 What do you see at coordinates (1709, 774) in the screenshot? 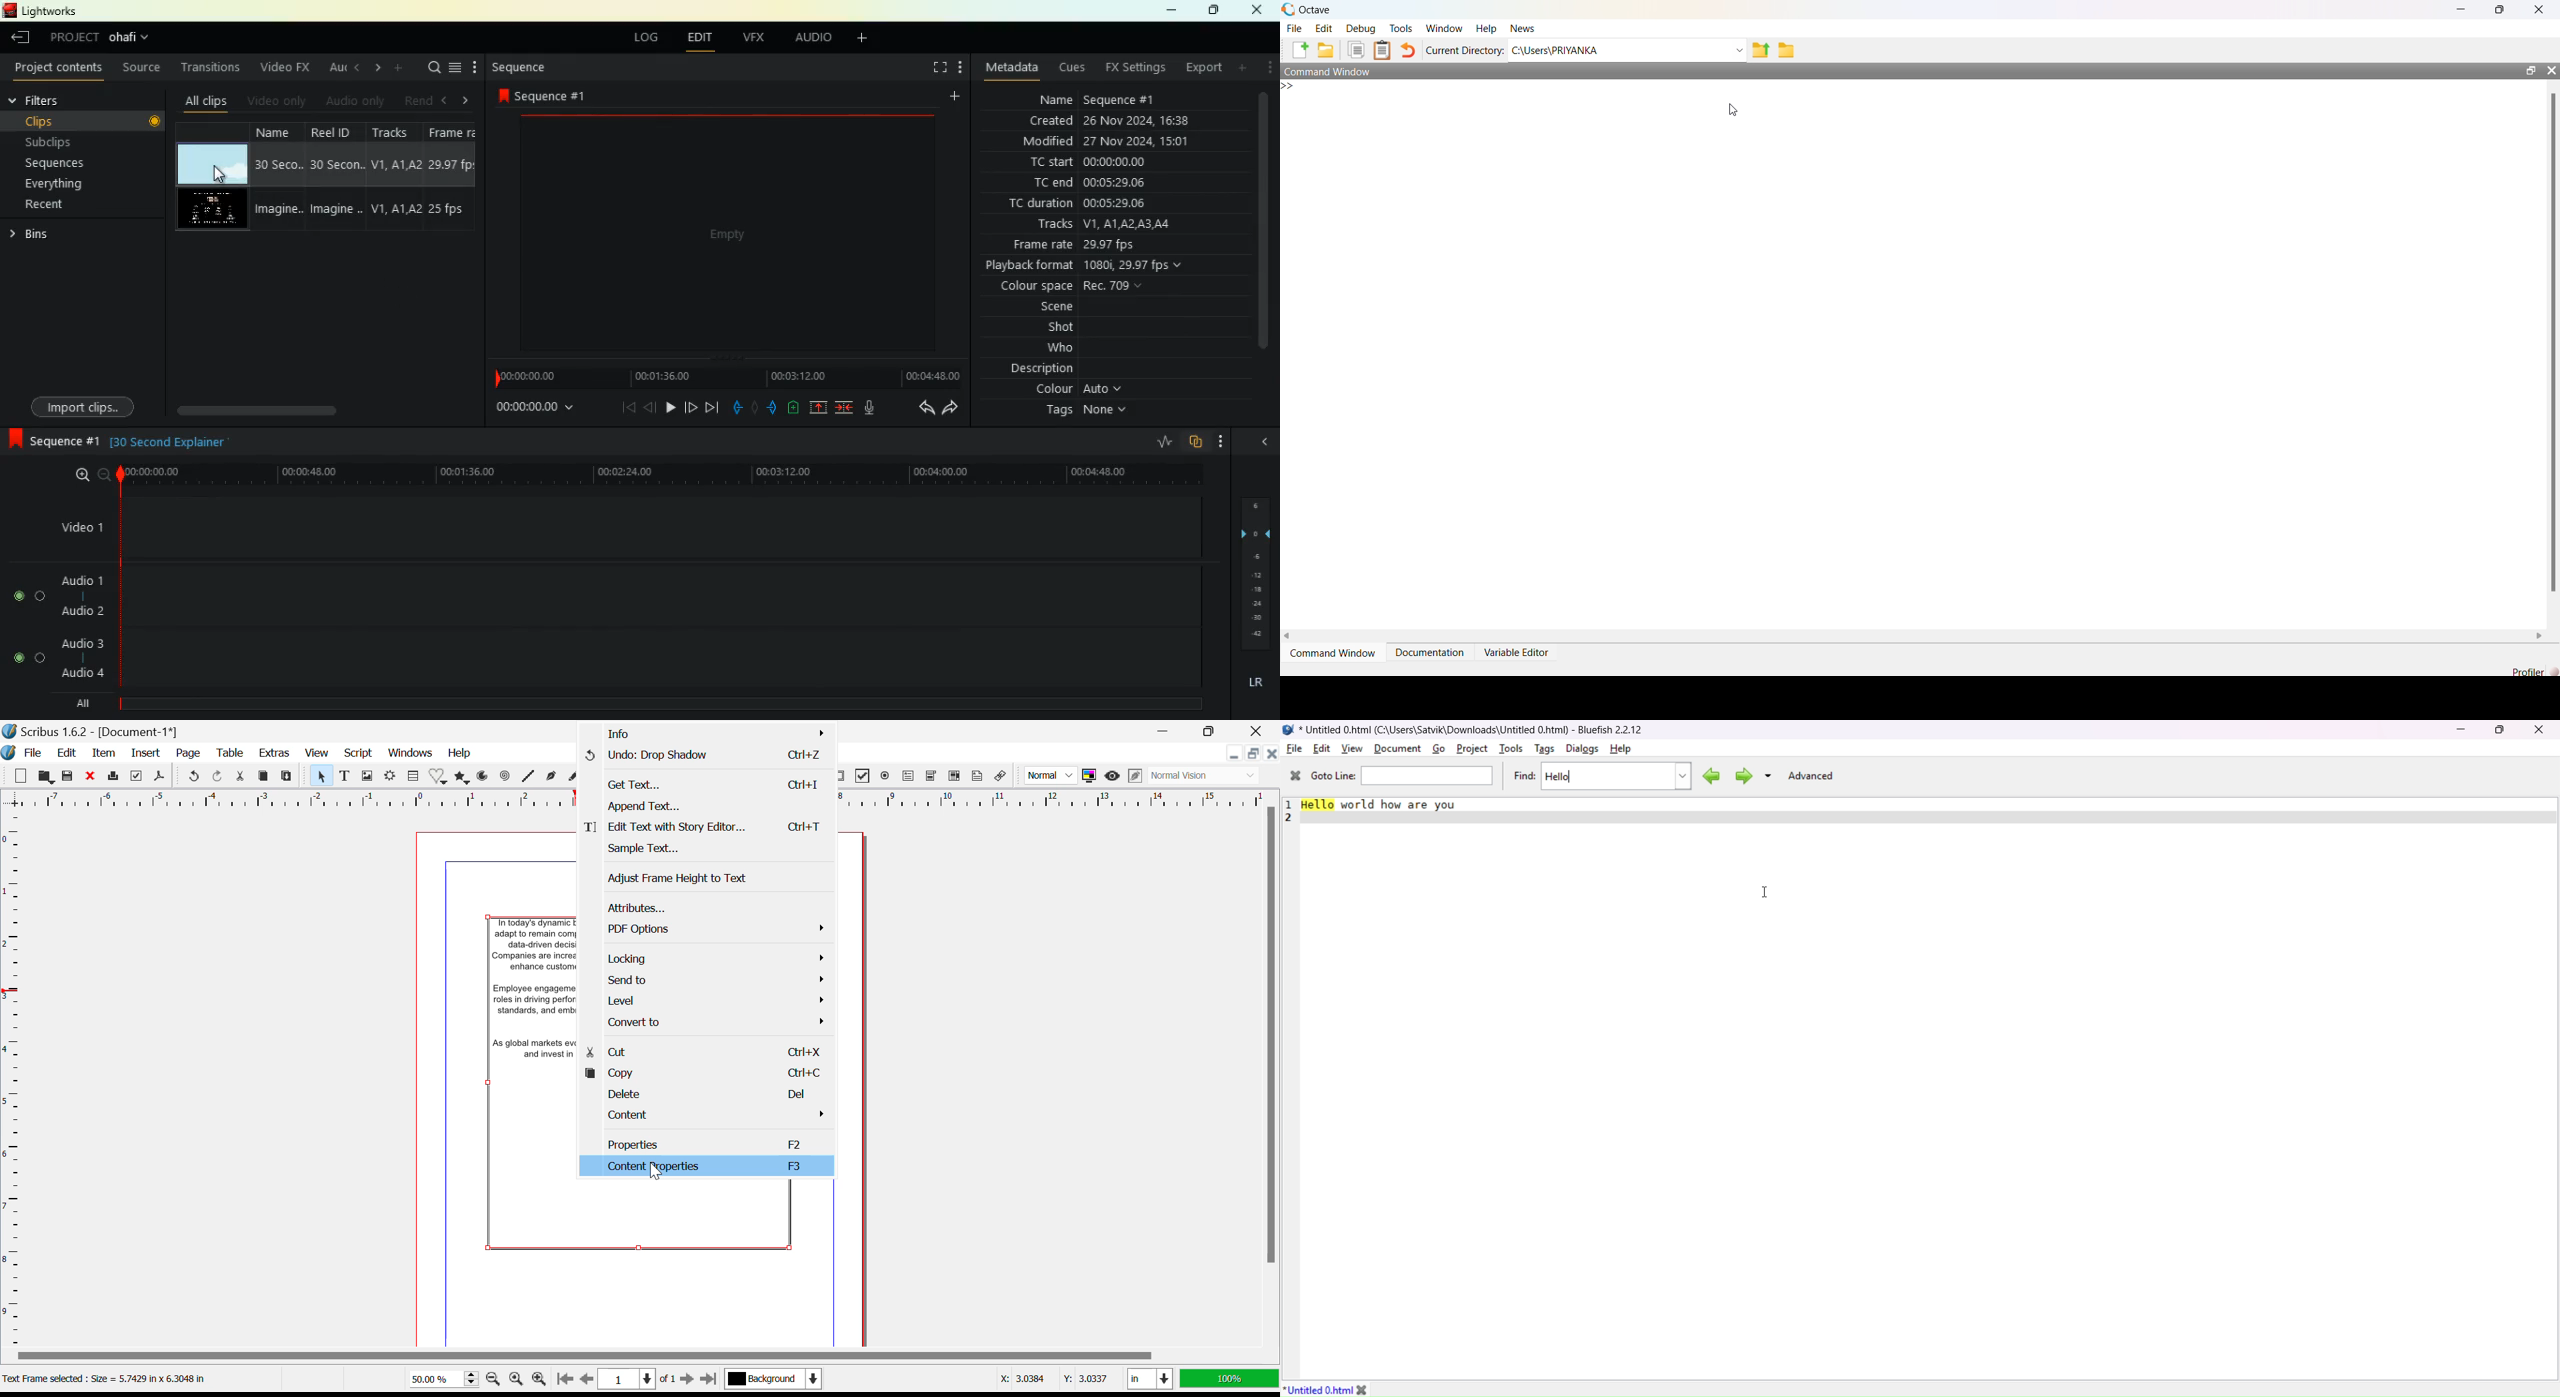
I see `previous` at bounding box center [1709, 774].